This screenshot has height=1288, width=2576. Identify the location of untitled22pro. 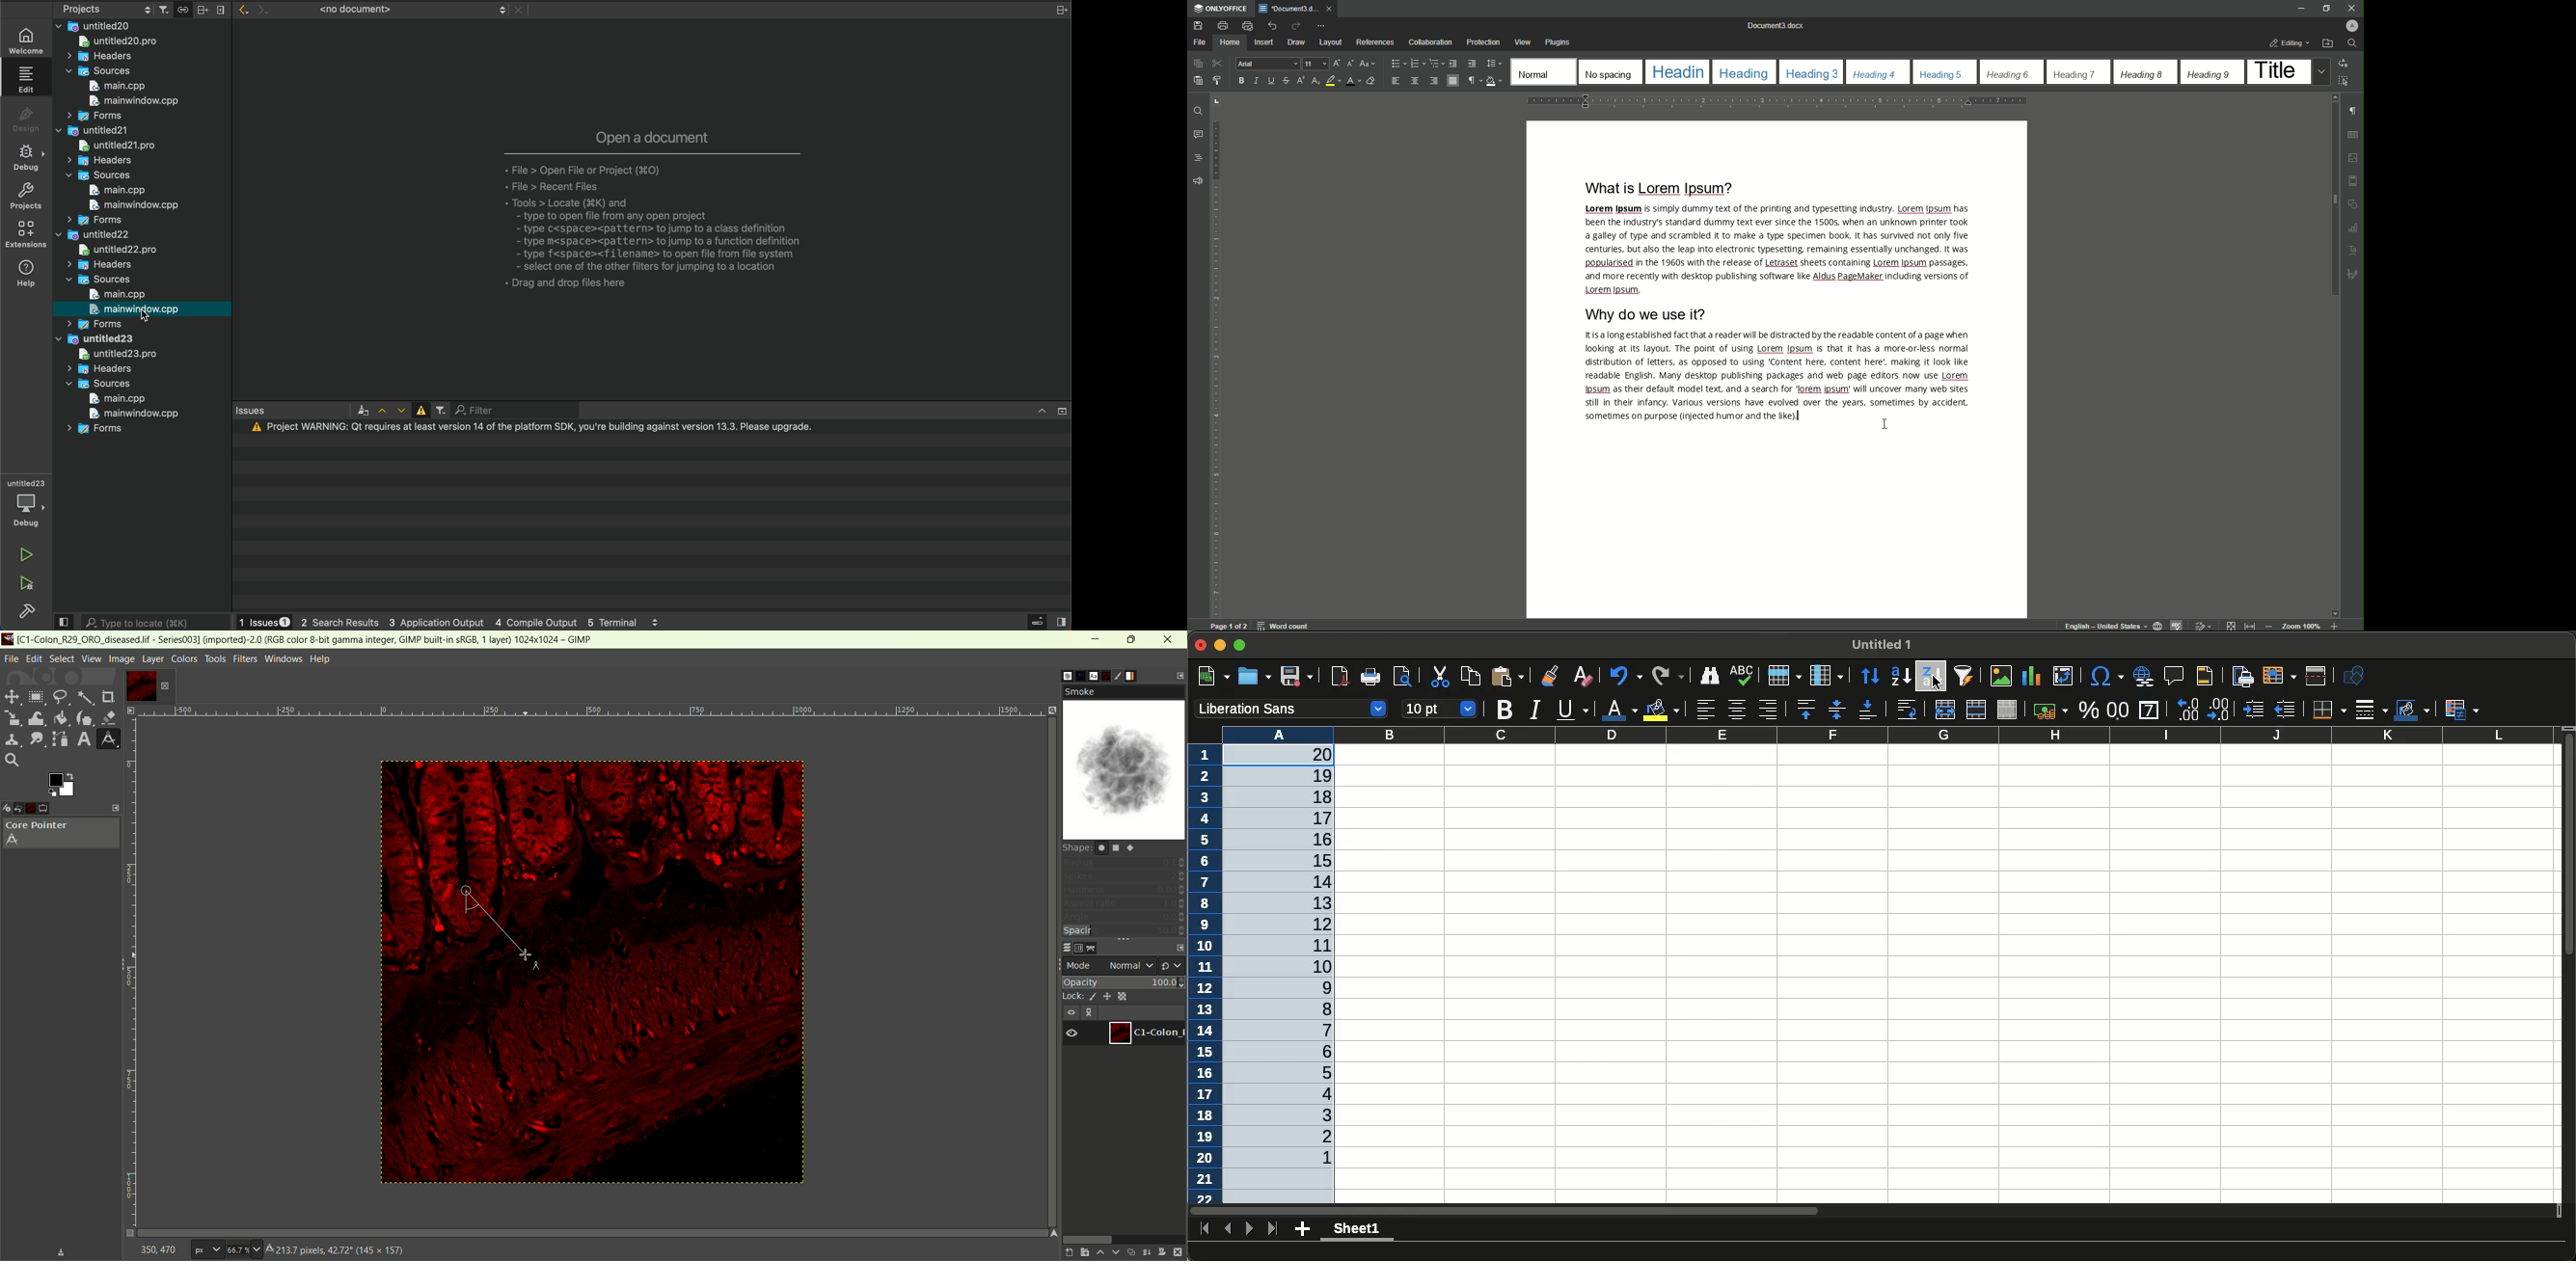
(127, 249).